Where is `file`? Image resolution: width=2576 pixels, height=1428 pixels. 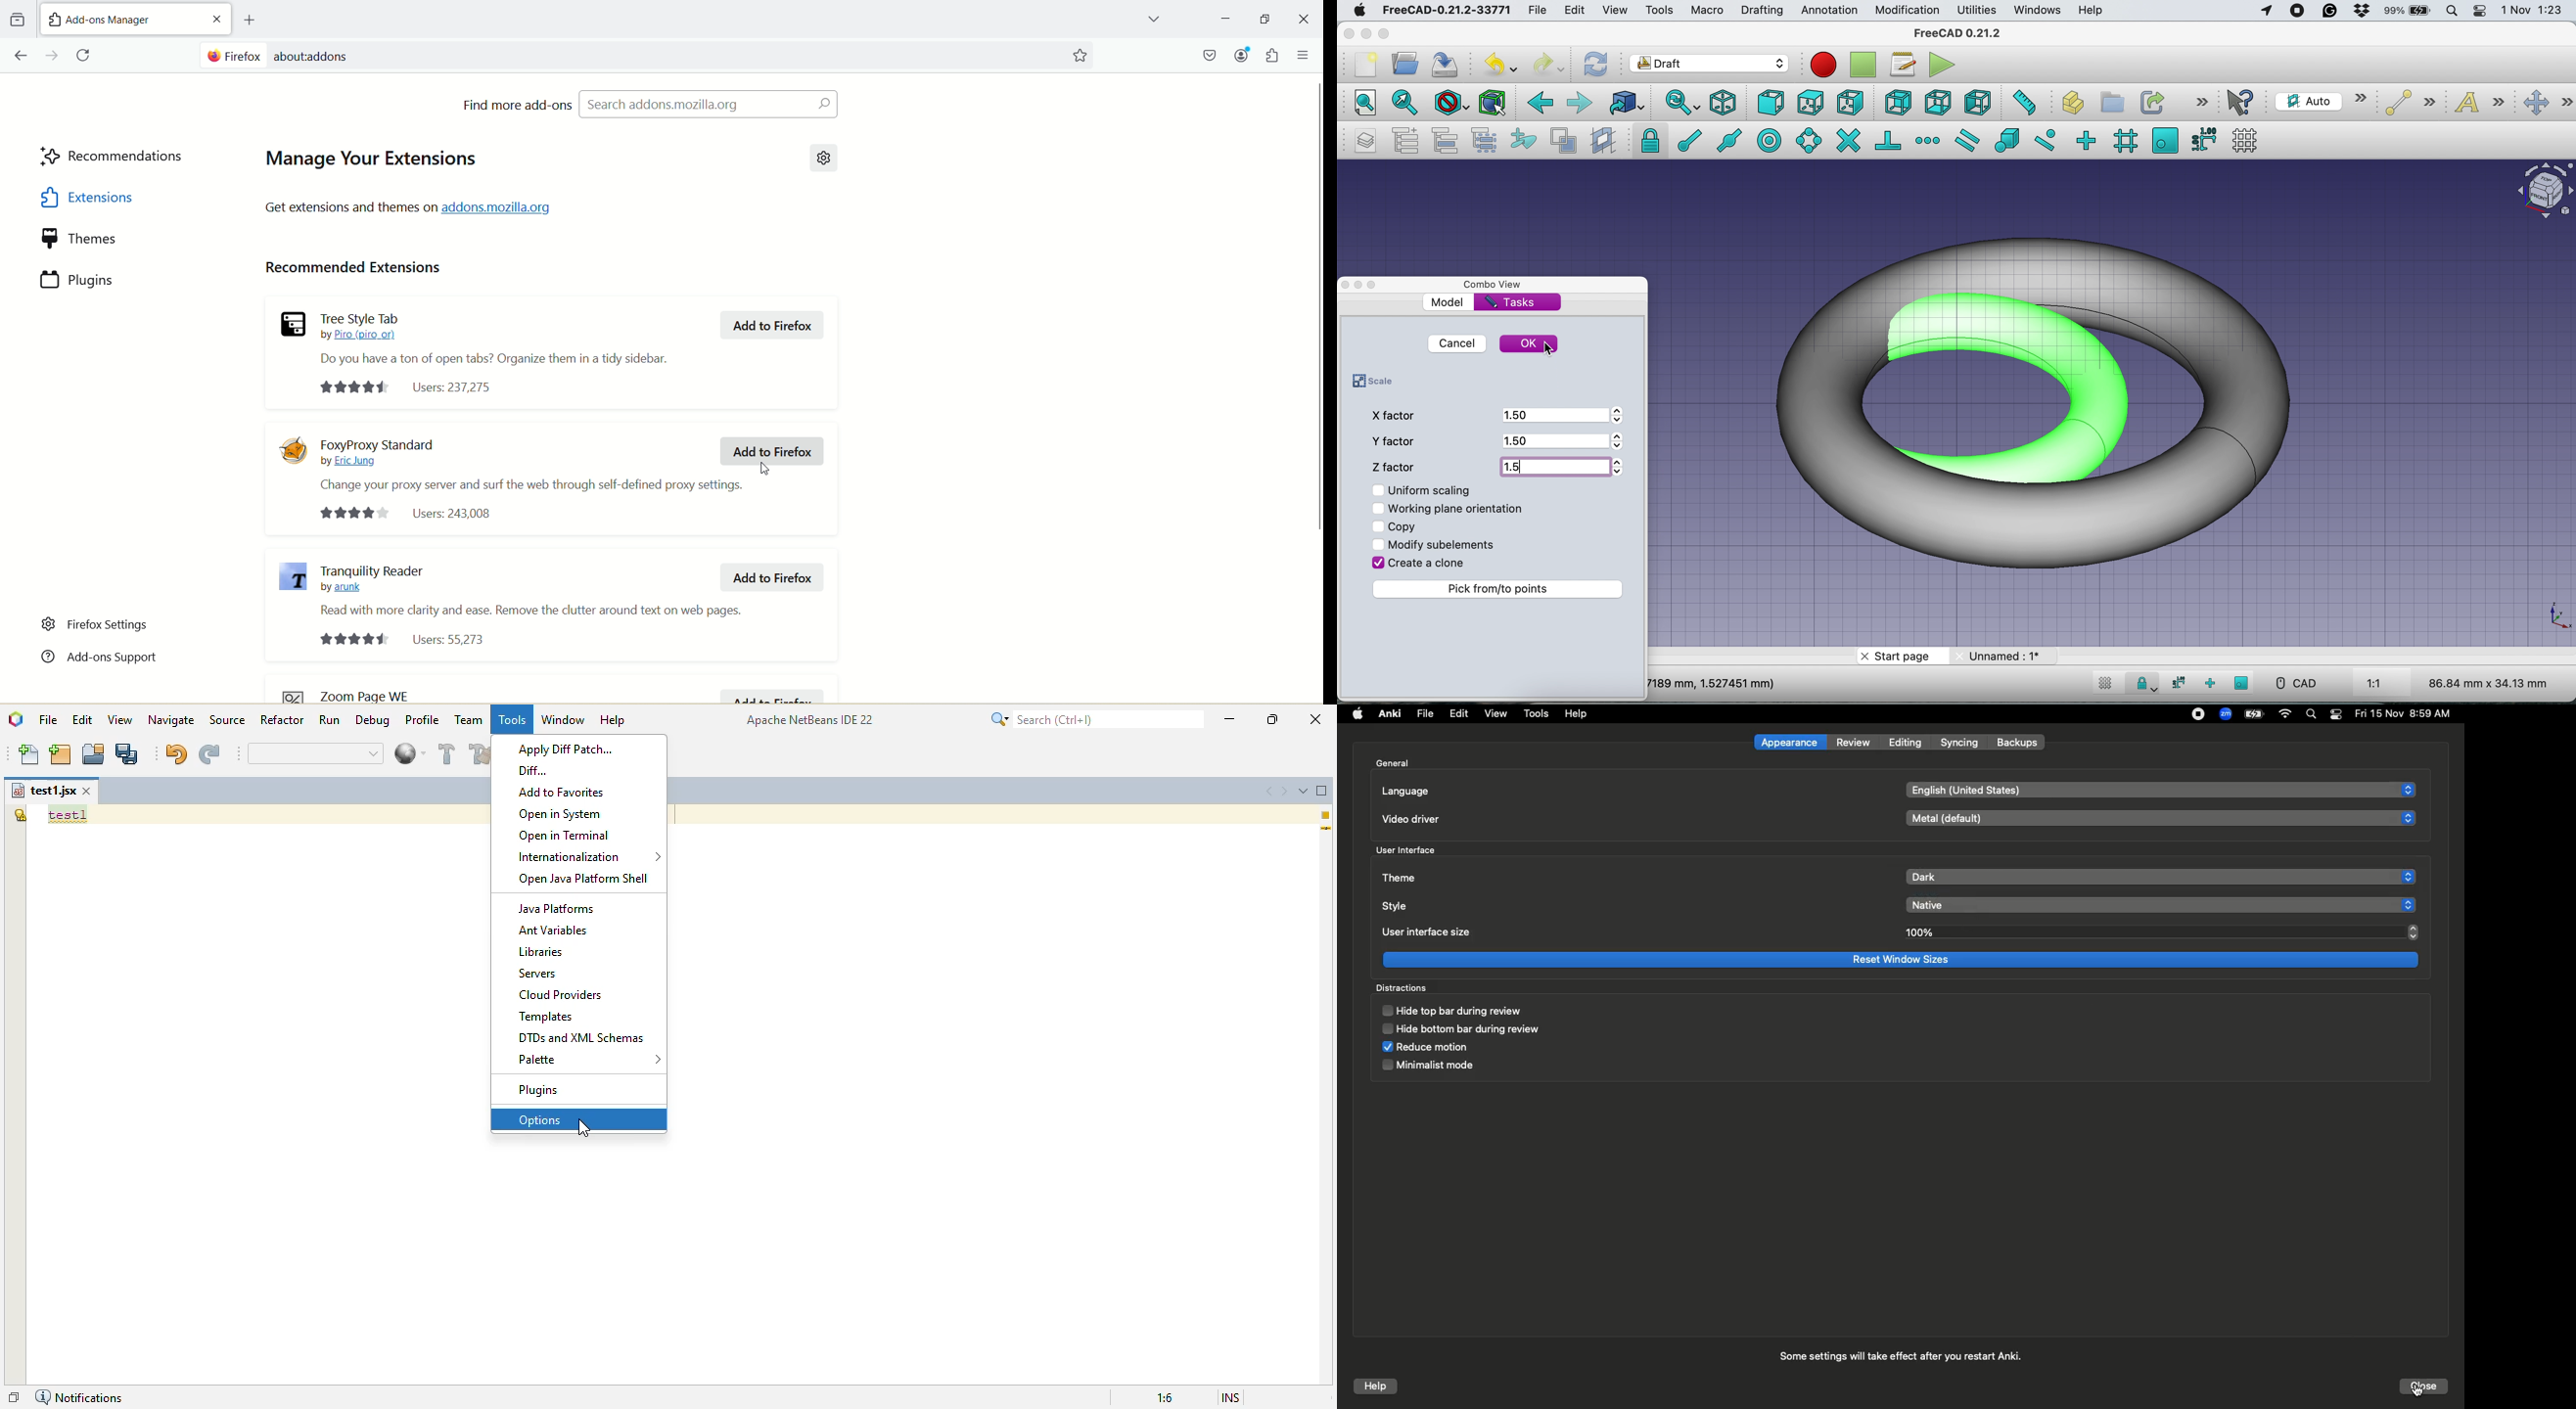
file is located at coordinates (1541, 10).